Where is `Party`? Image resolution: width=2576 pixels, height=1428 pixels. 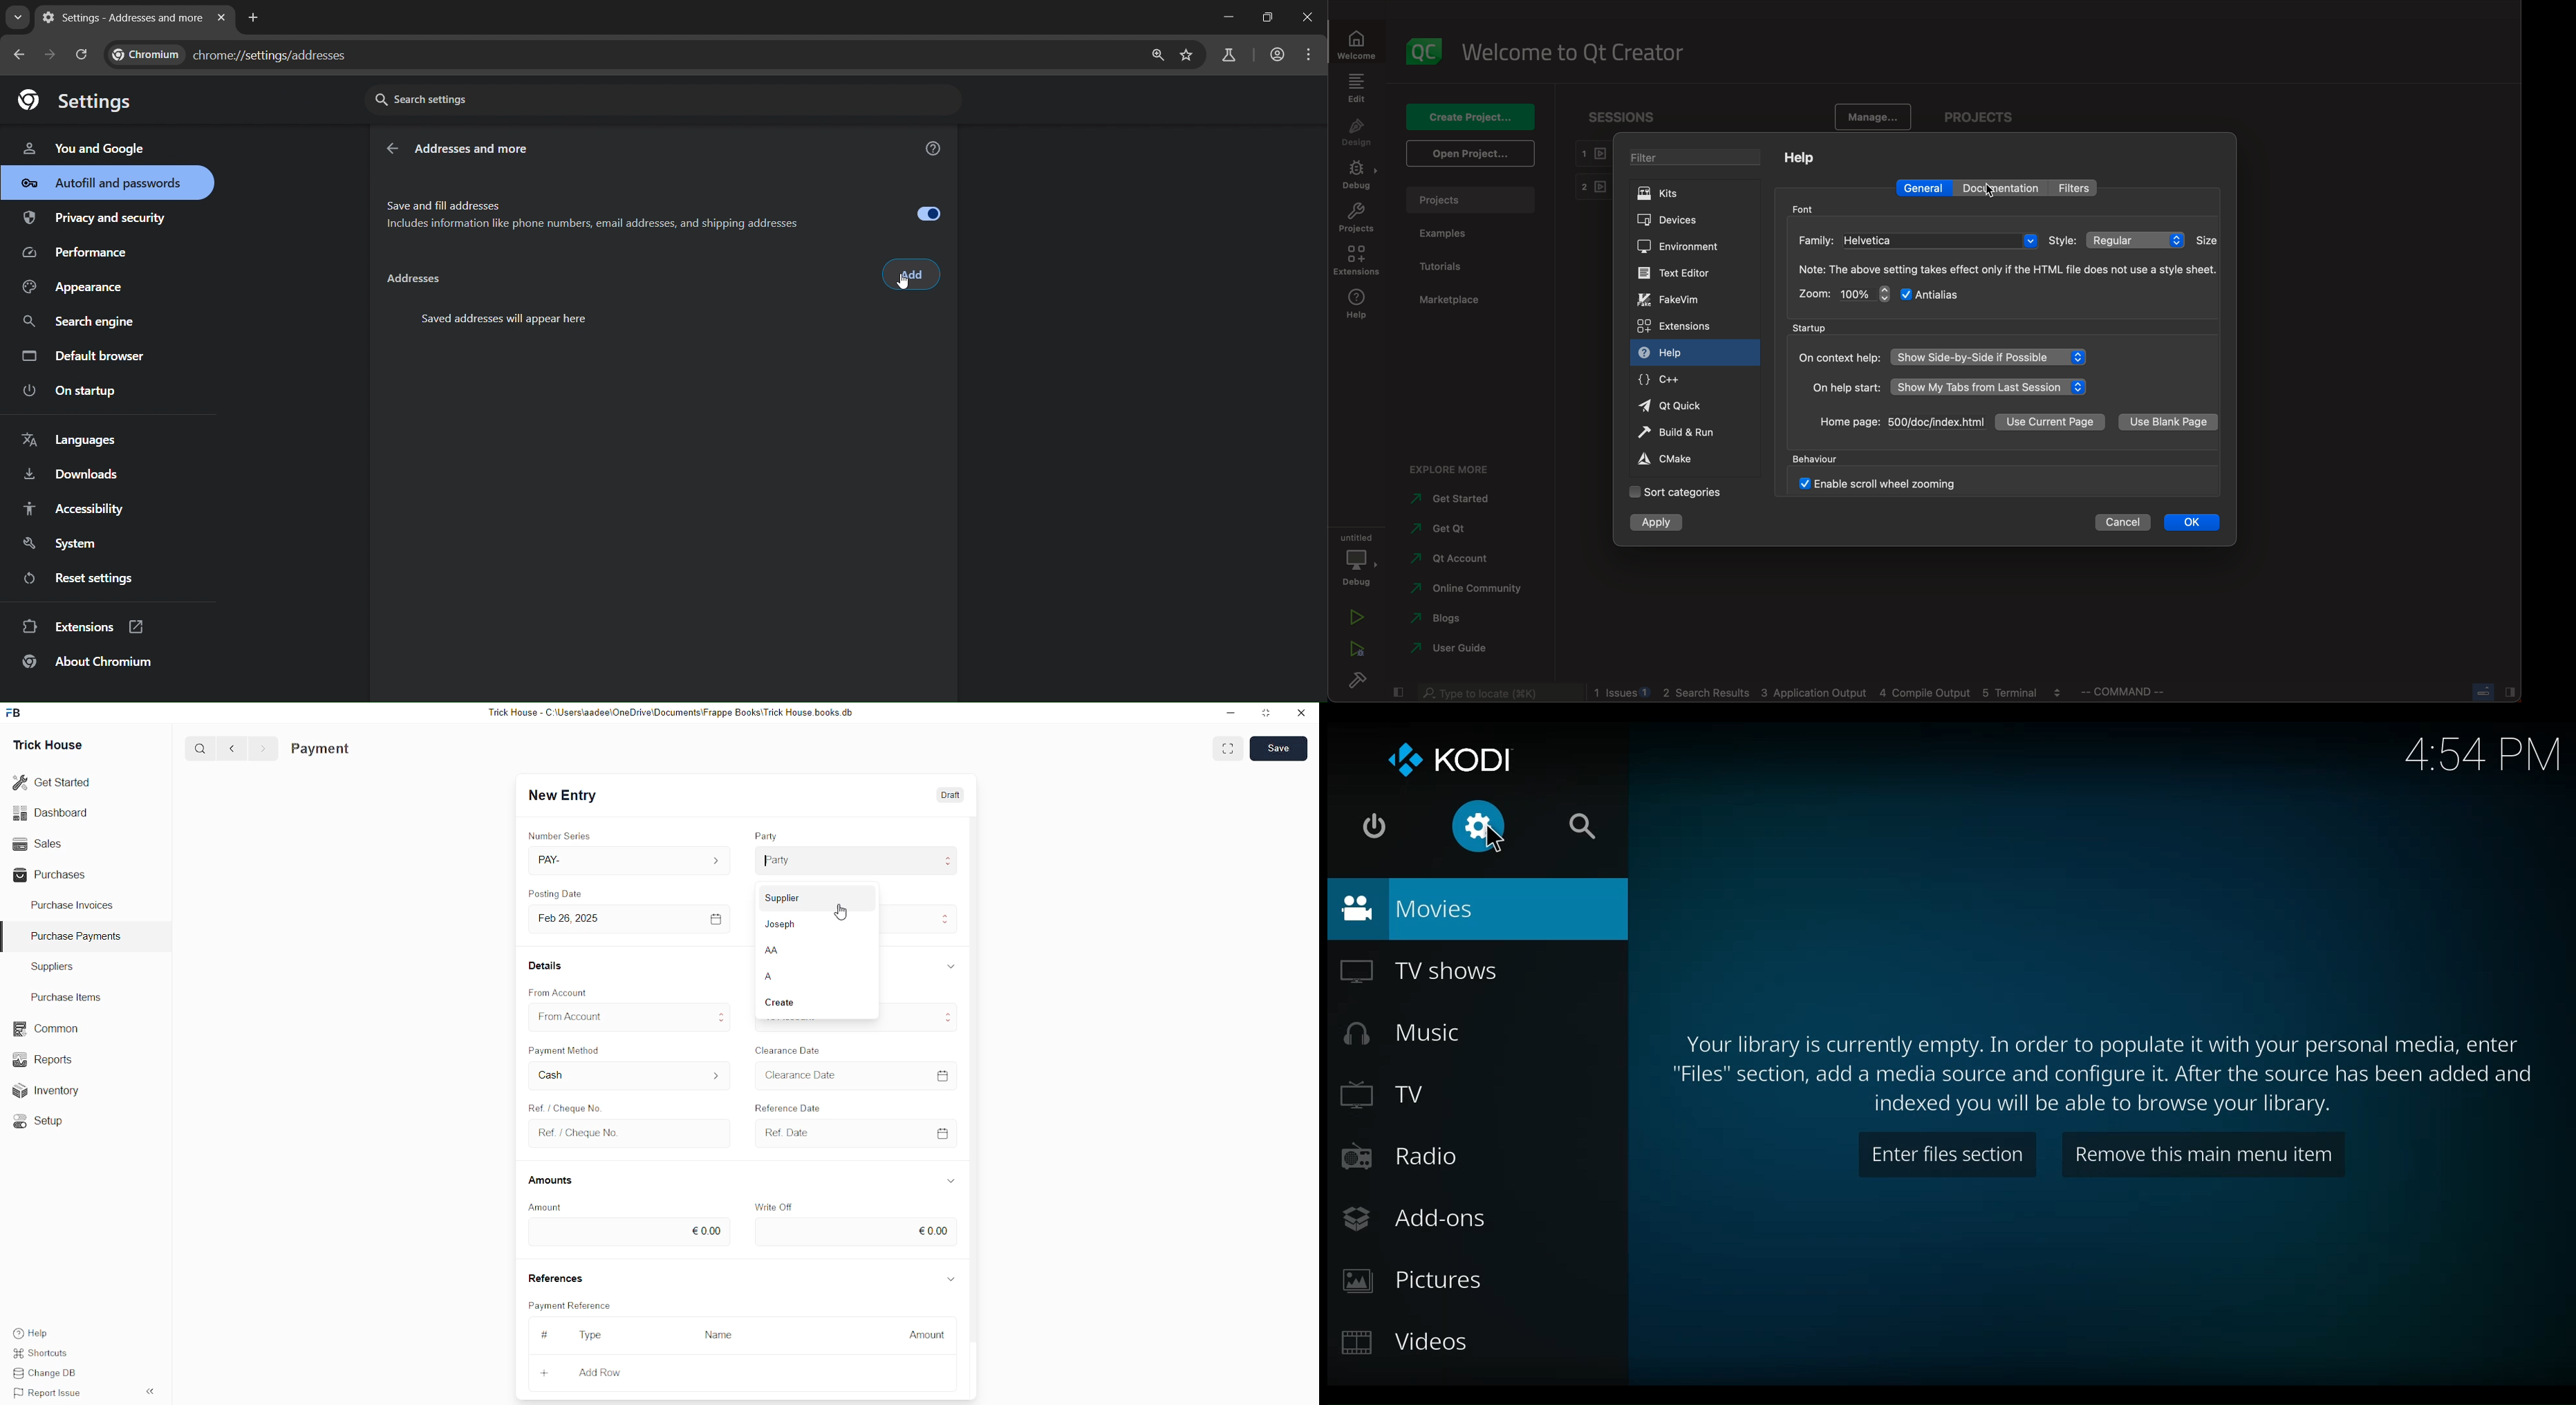
Party is located at coordinates (768, 837).